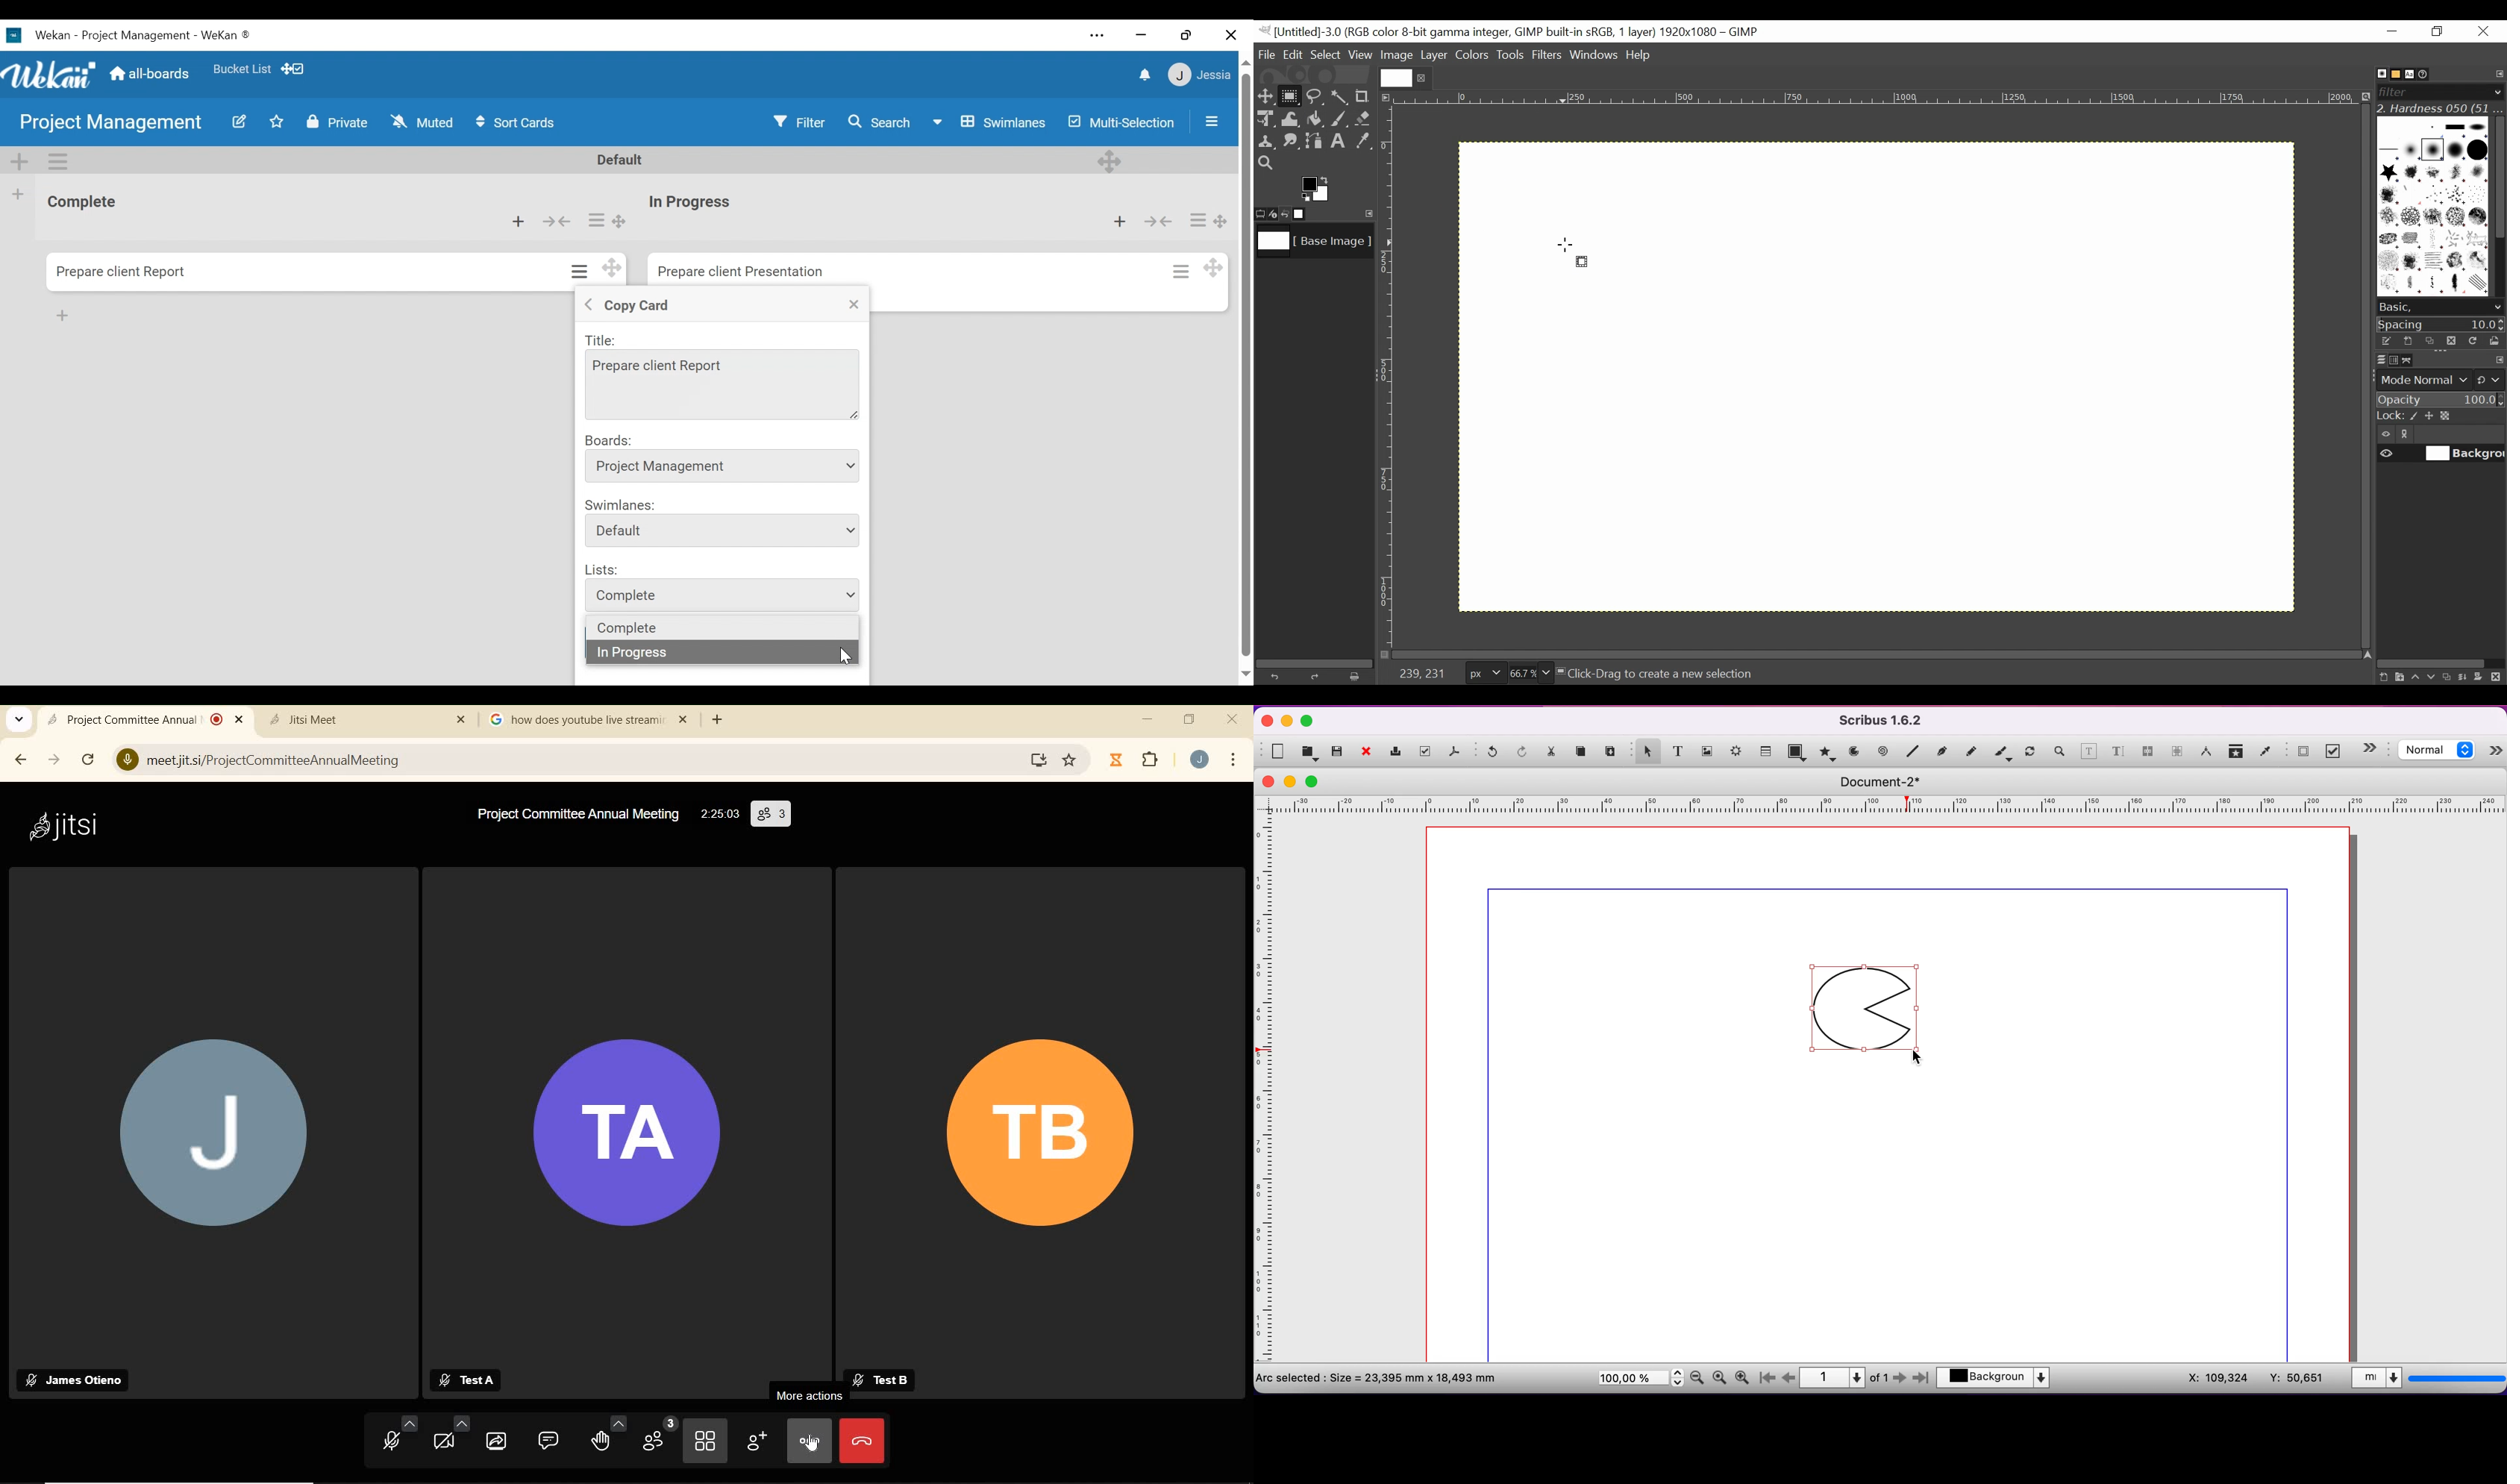 Image resolution: width=2520 pixels, height=1484 pixels. I want to click on Test B, so click(886, 1381).